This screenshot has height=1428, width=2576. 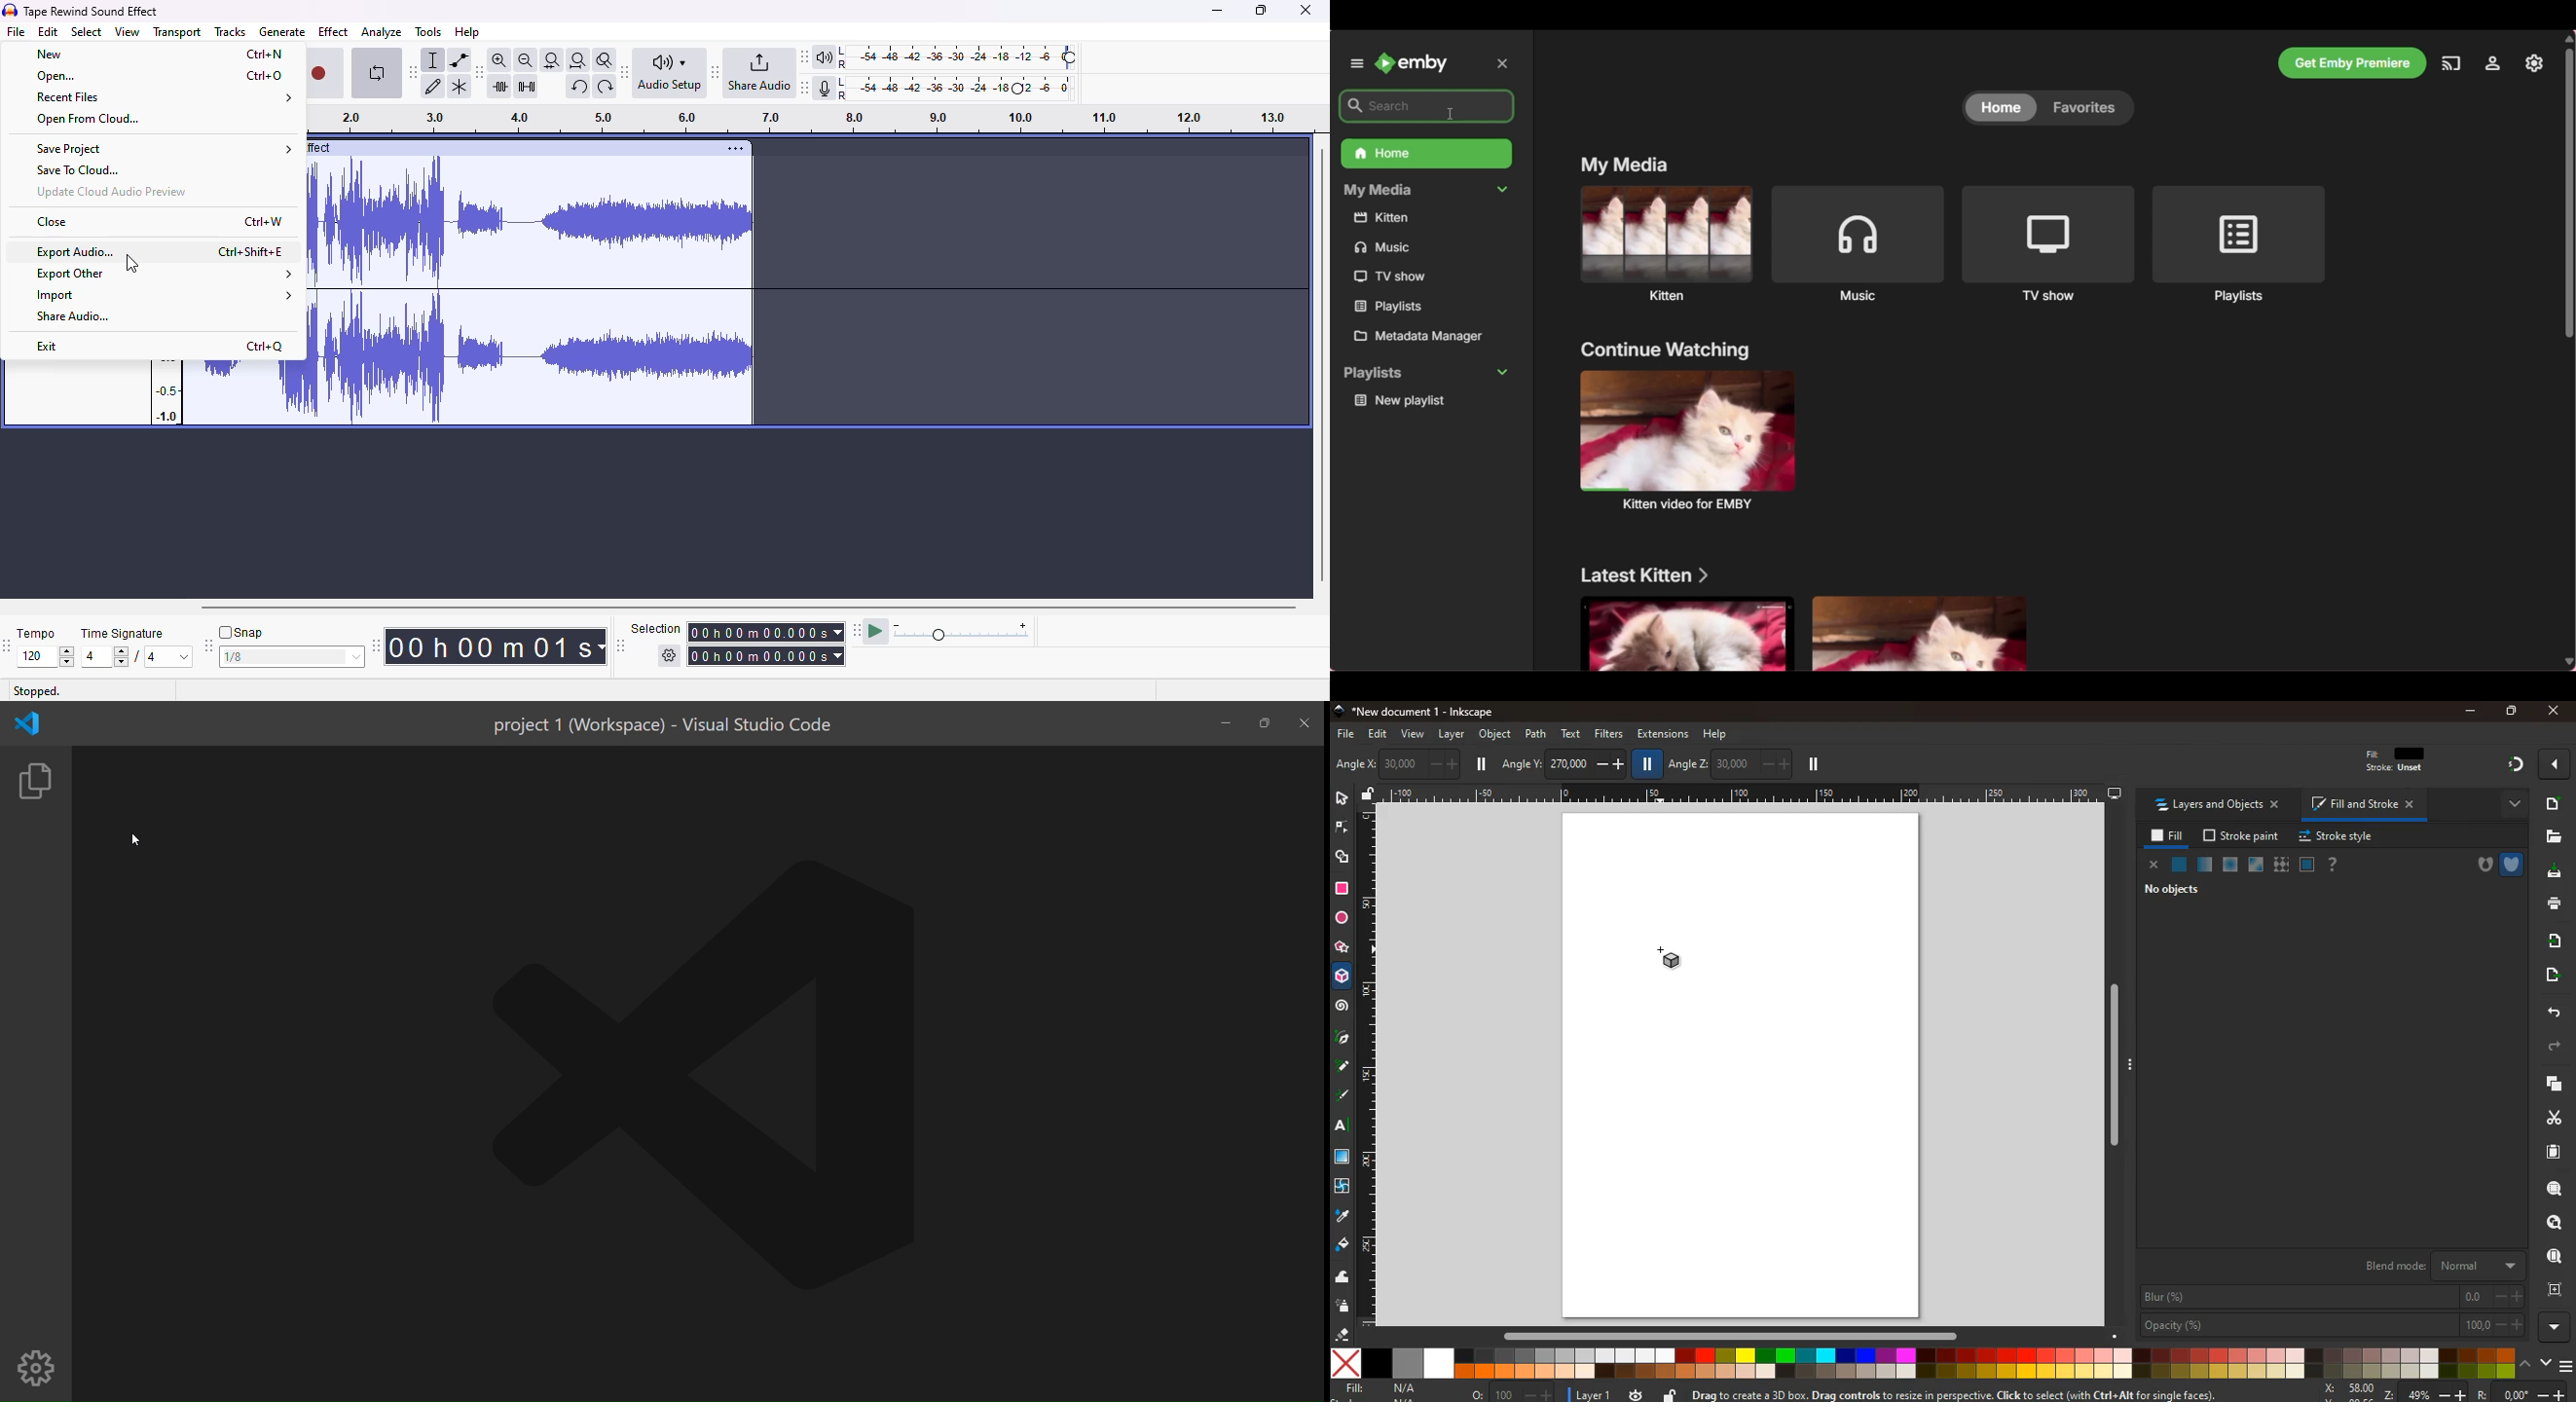 I want to click on screen, so click(x=1344, y=1159).